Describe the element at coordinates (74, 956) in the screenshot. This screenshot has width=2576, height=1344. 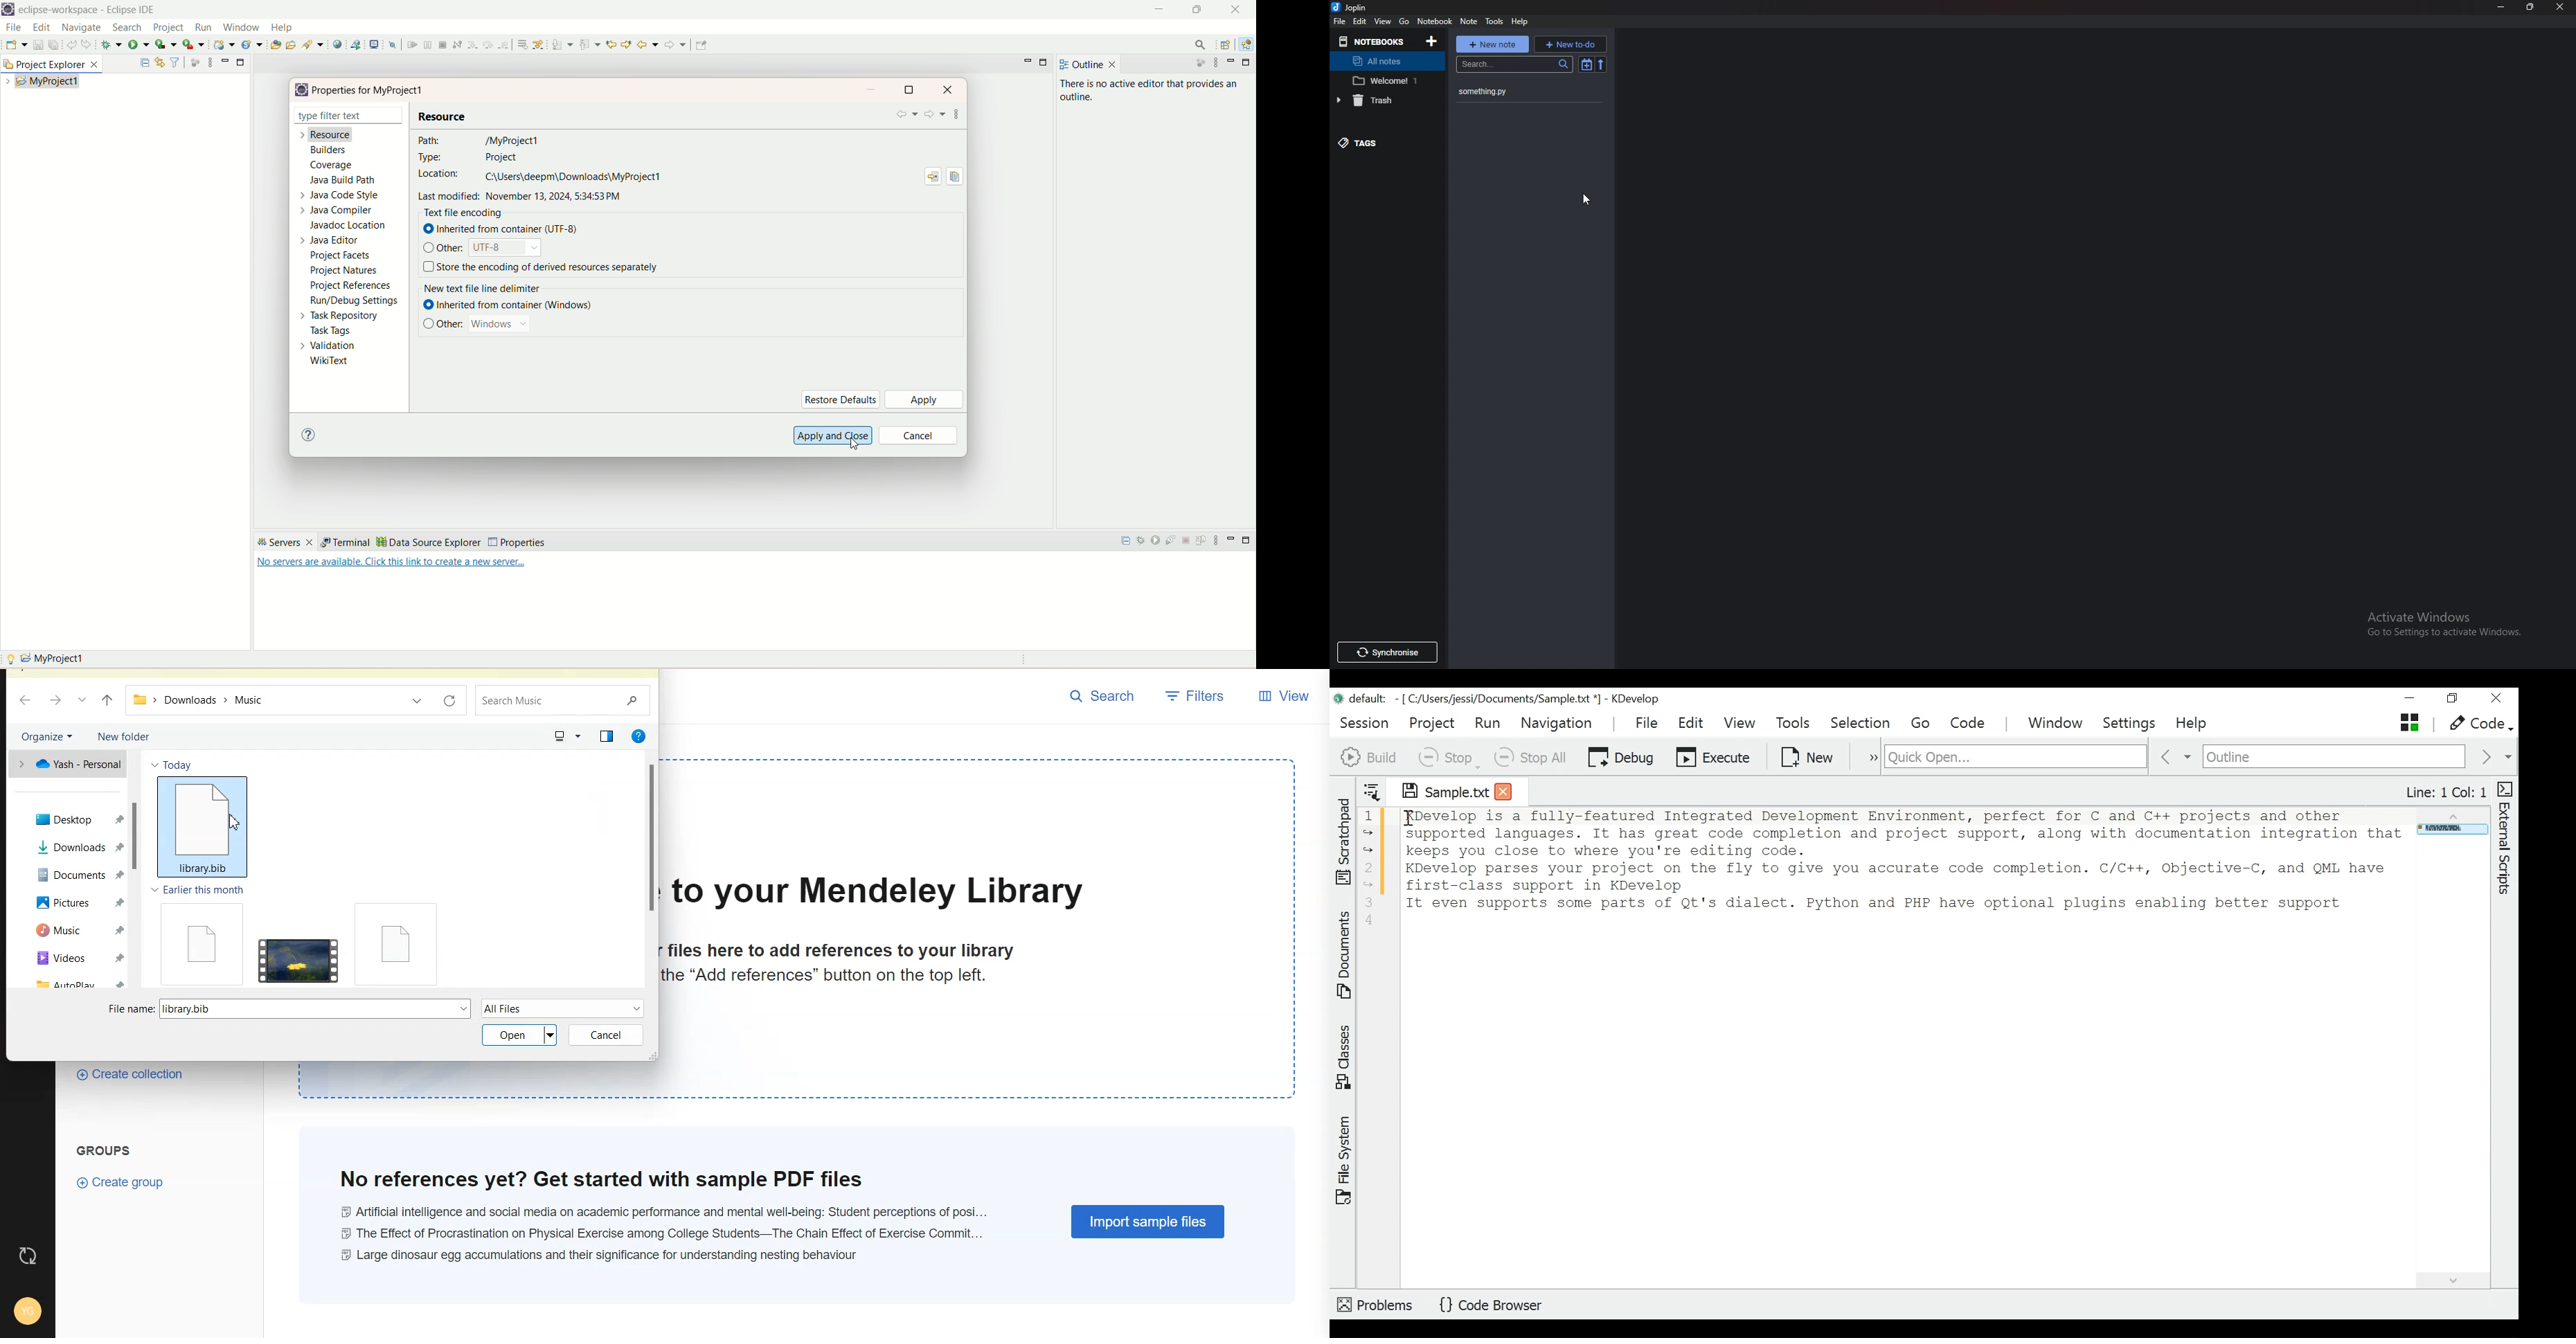
I see `Videos` at that location.